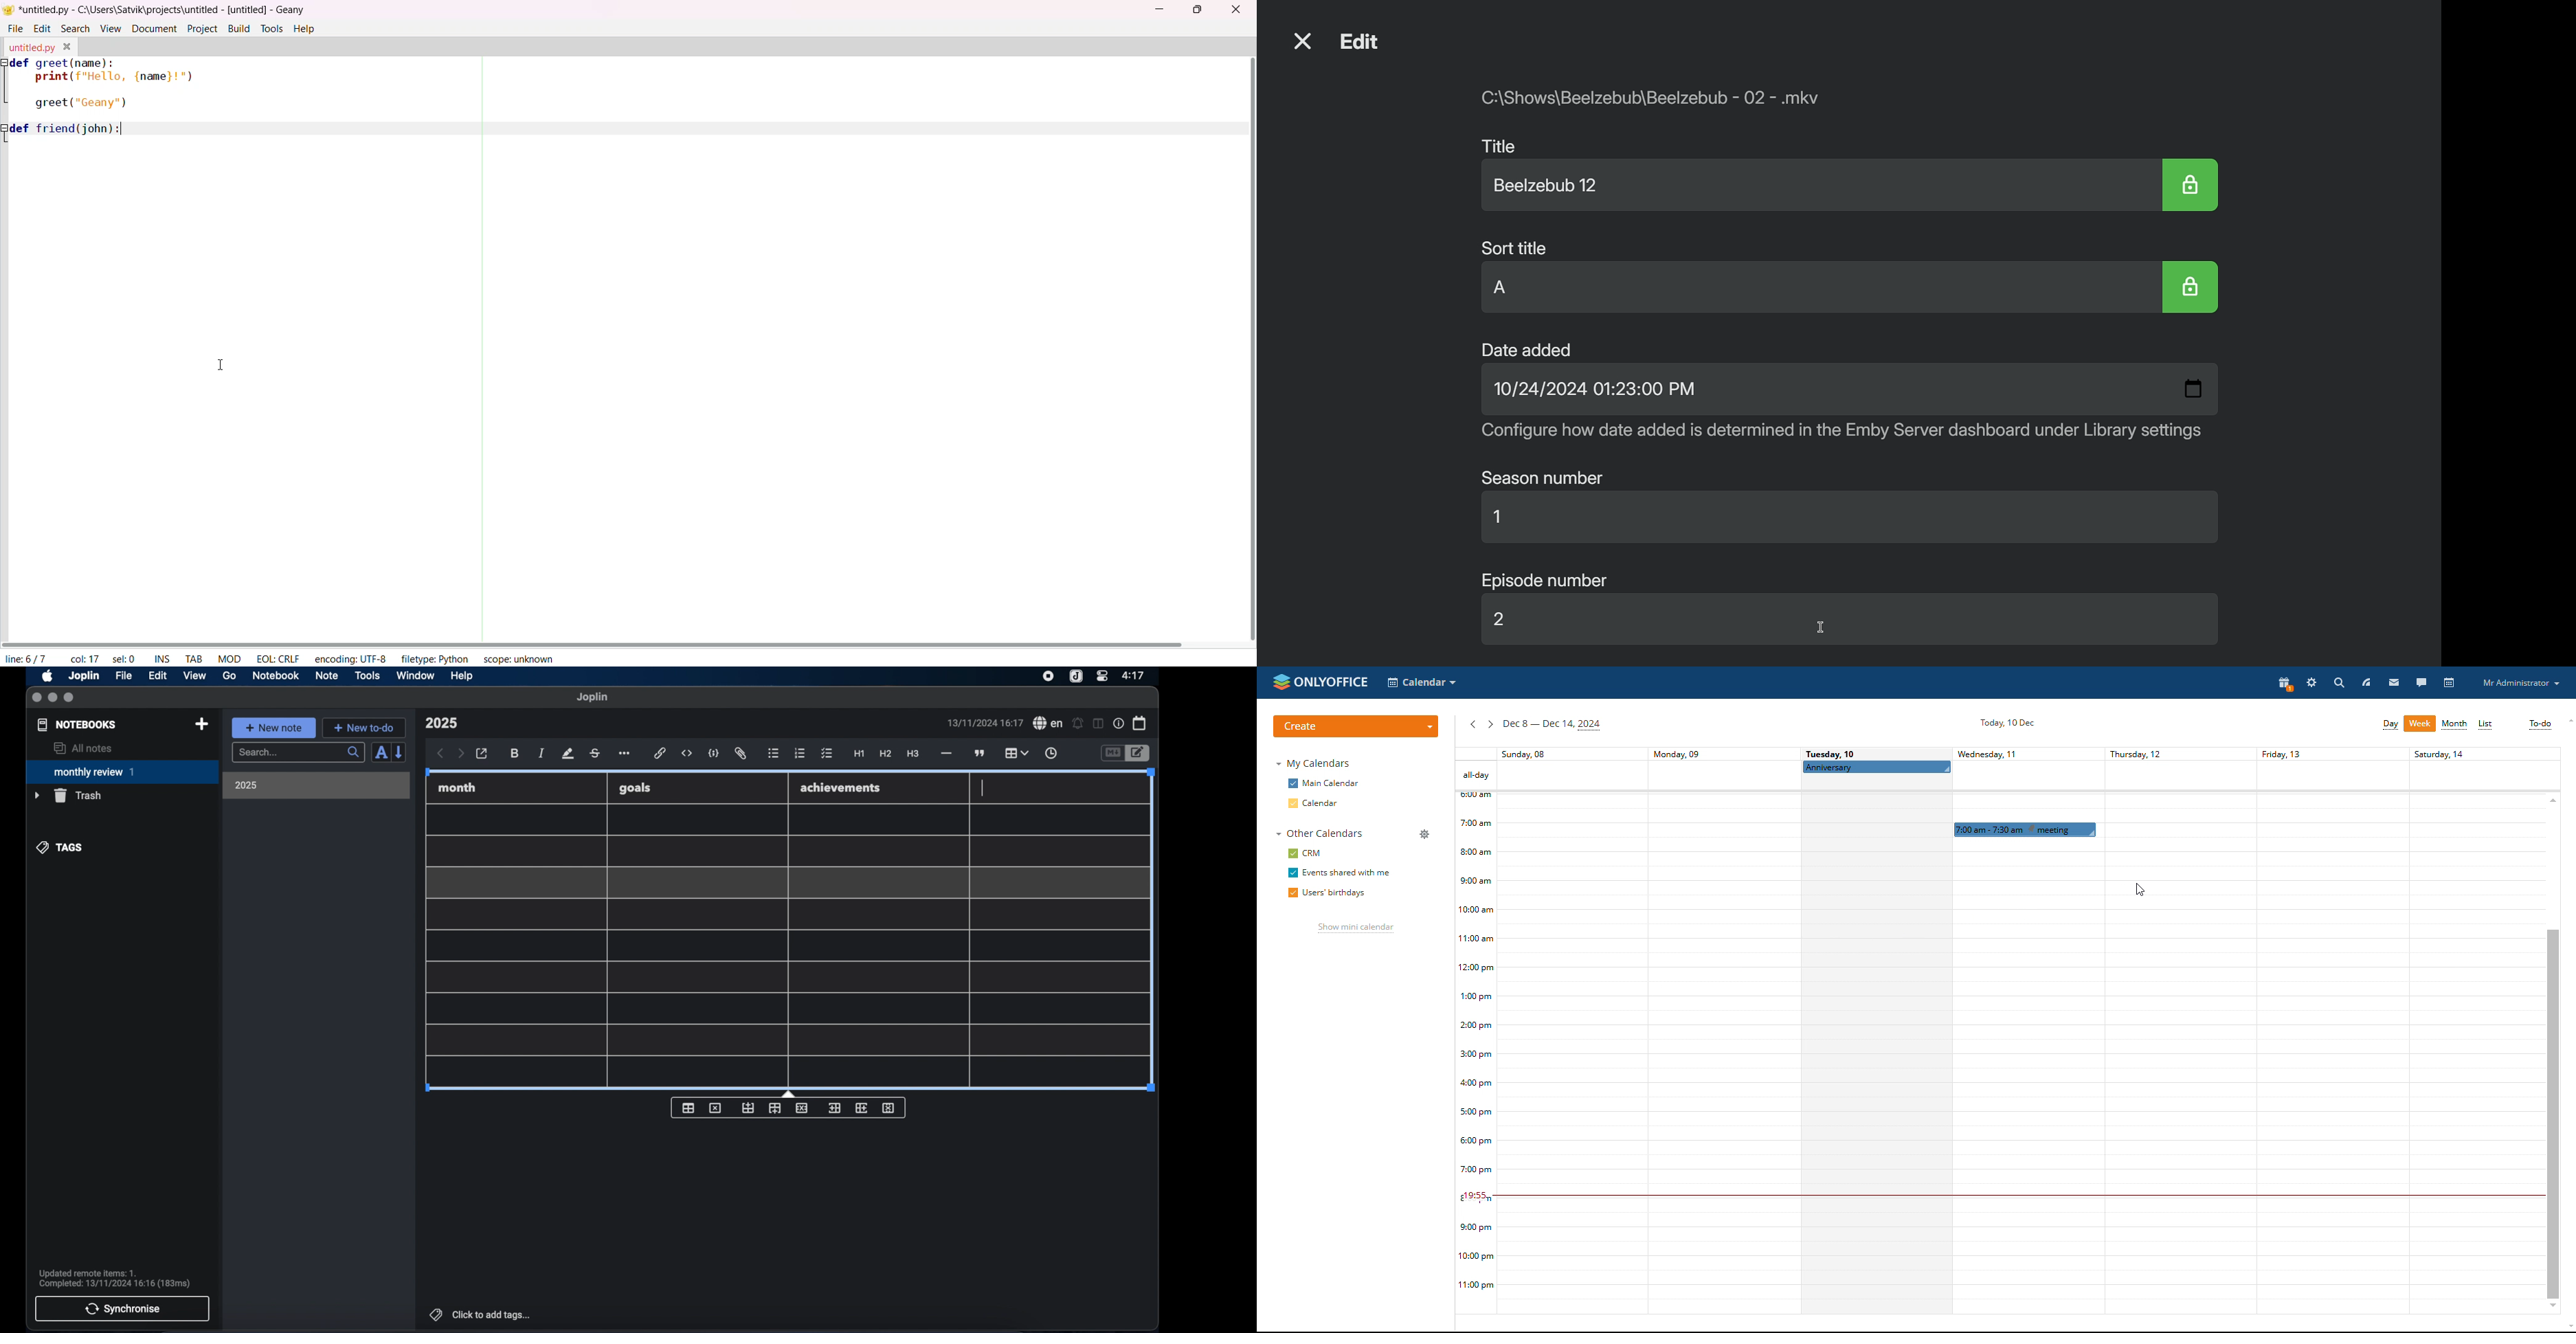 The height and width of the screenshot is (1344, 2576). I want to click on inline code, so click(687, 754).